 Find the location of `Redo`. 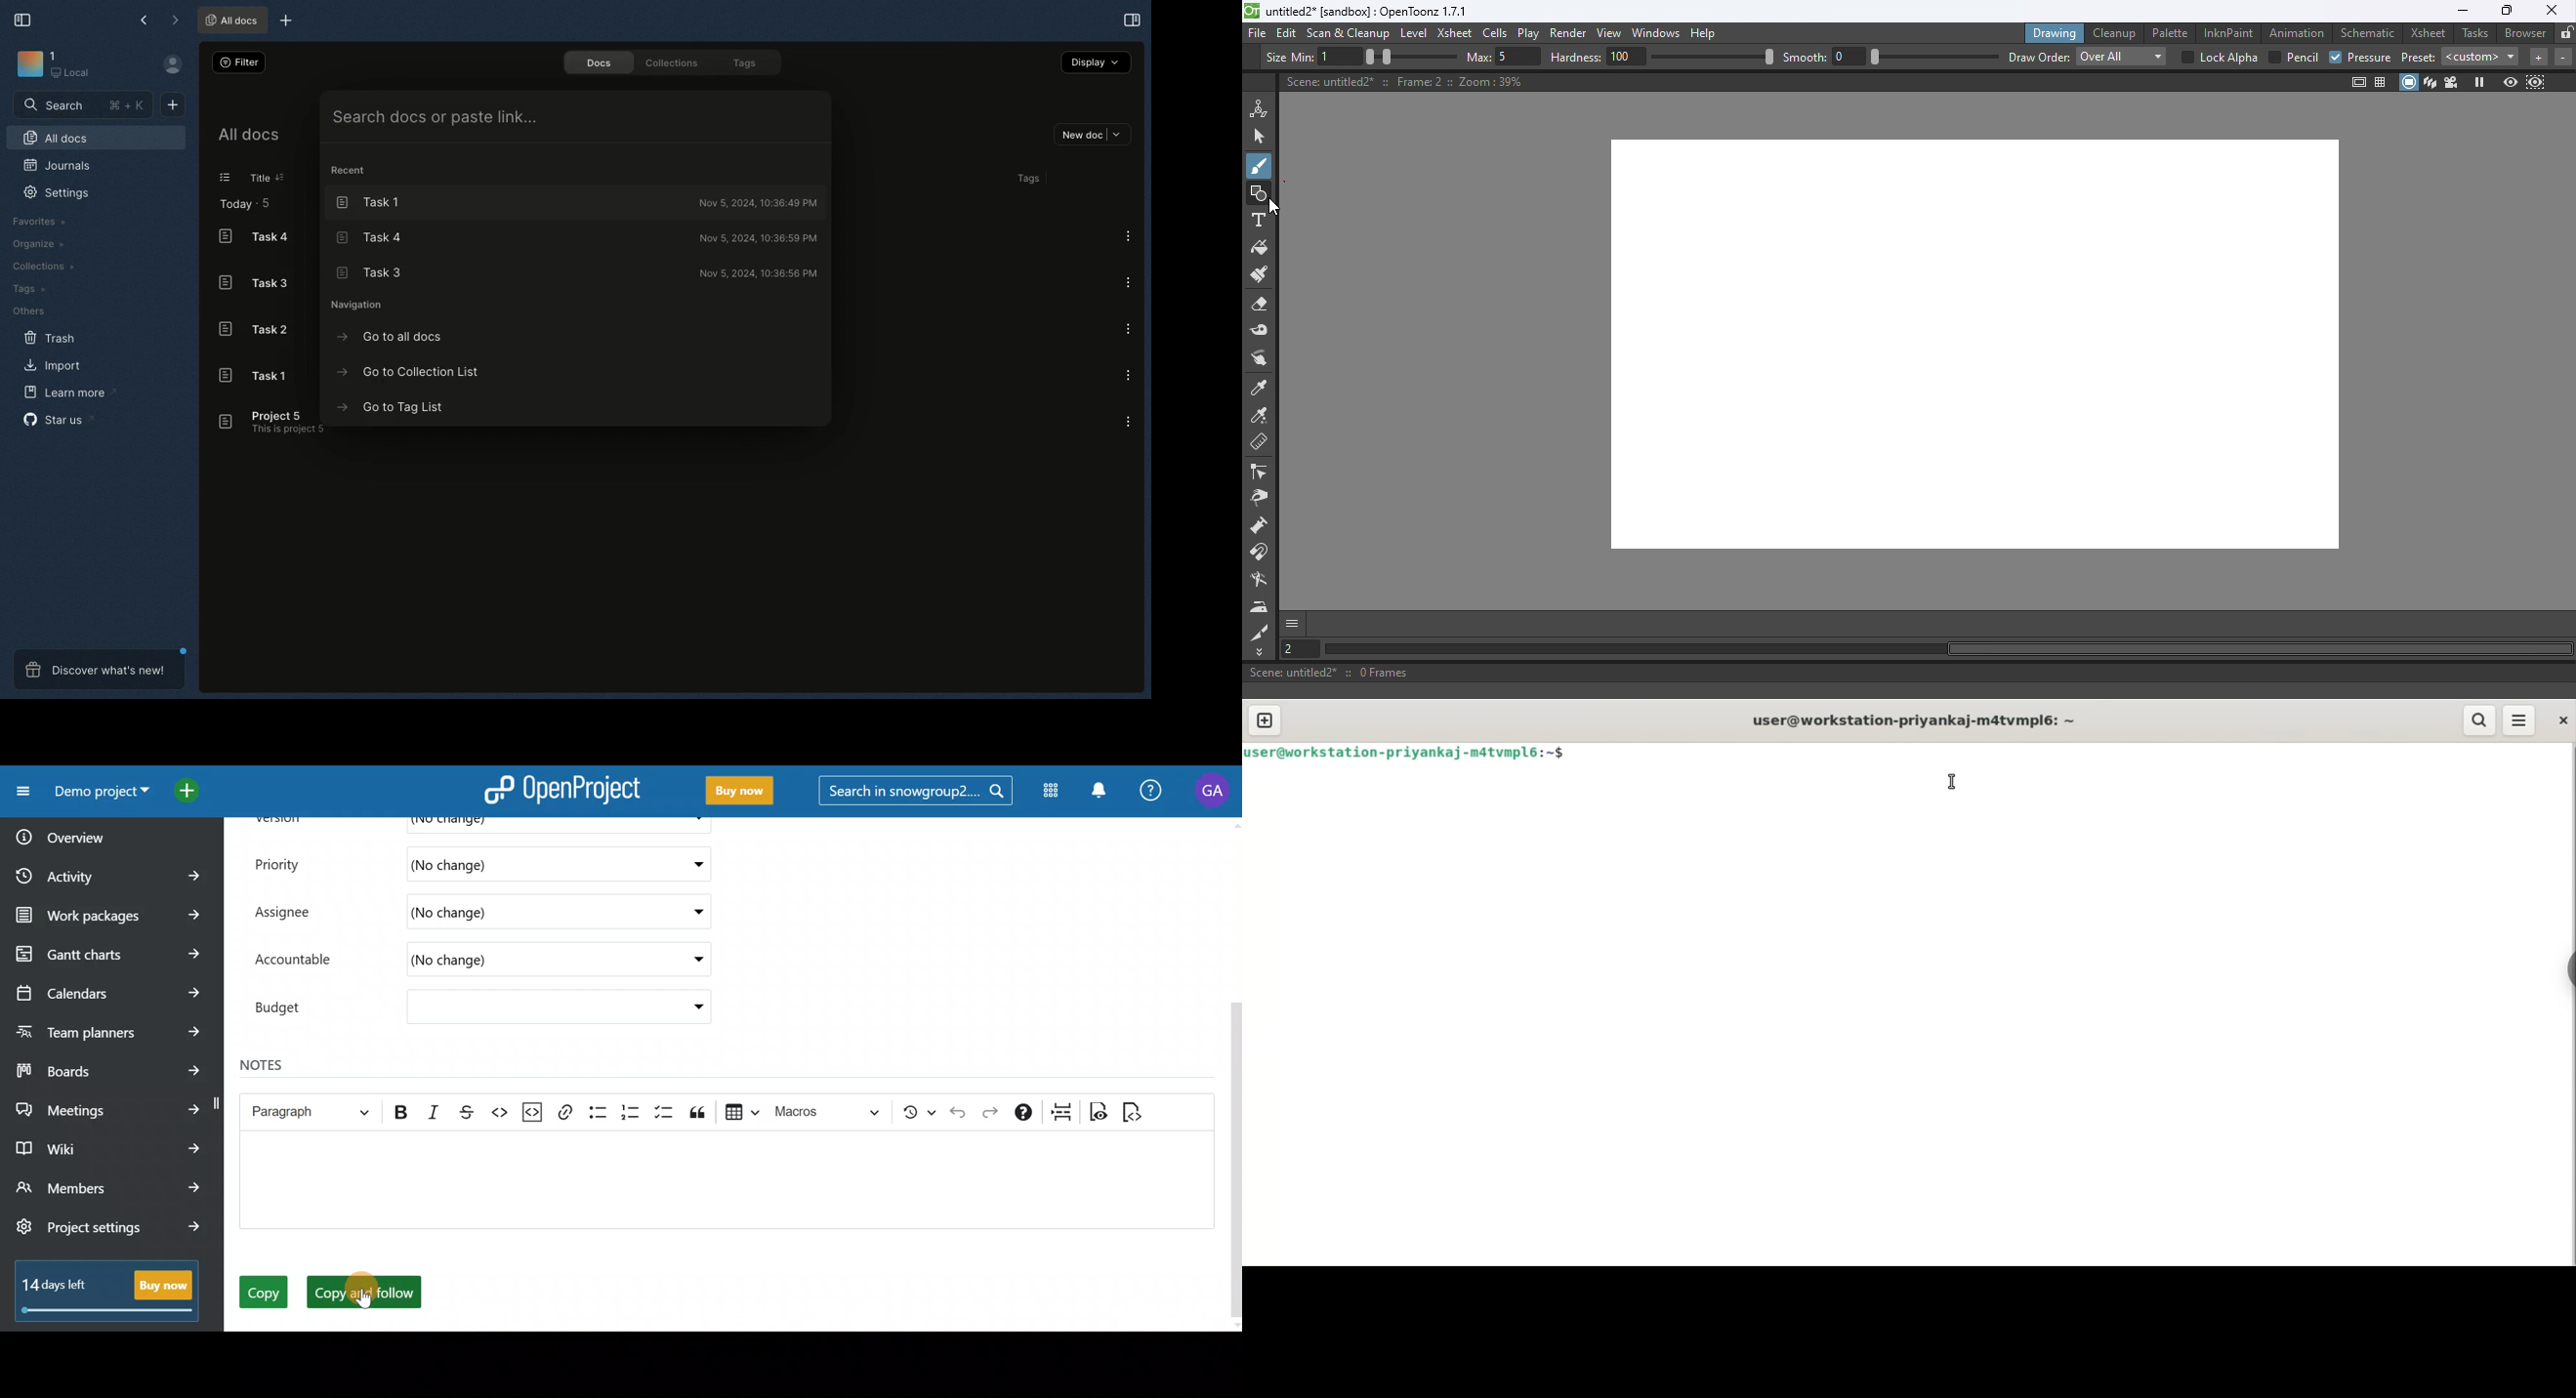

Redo is located at coordinates (991, 1115).